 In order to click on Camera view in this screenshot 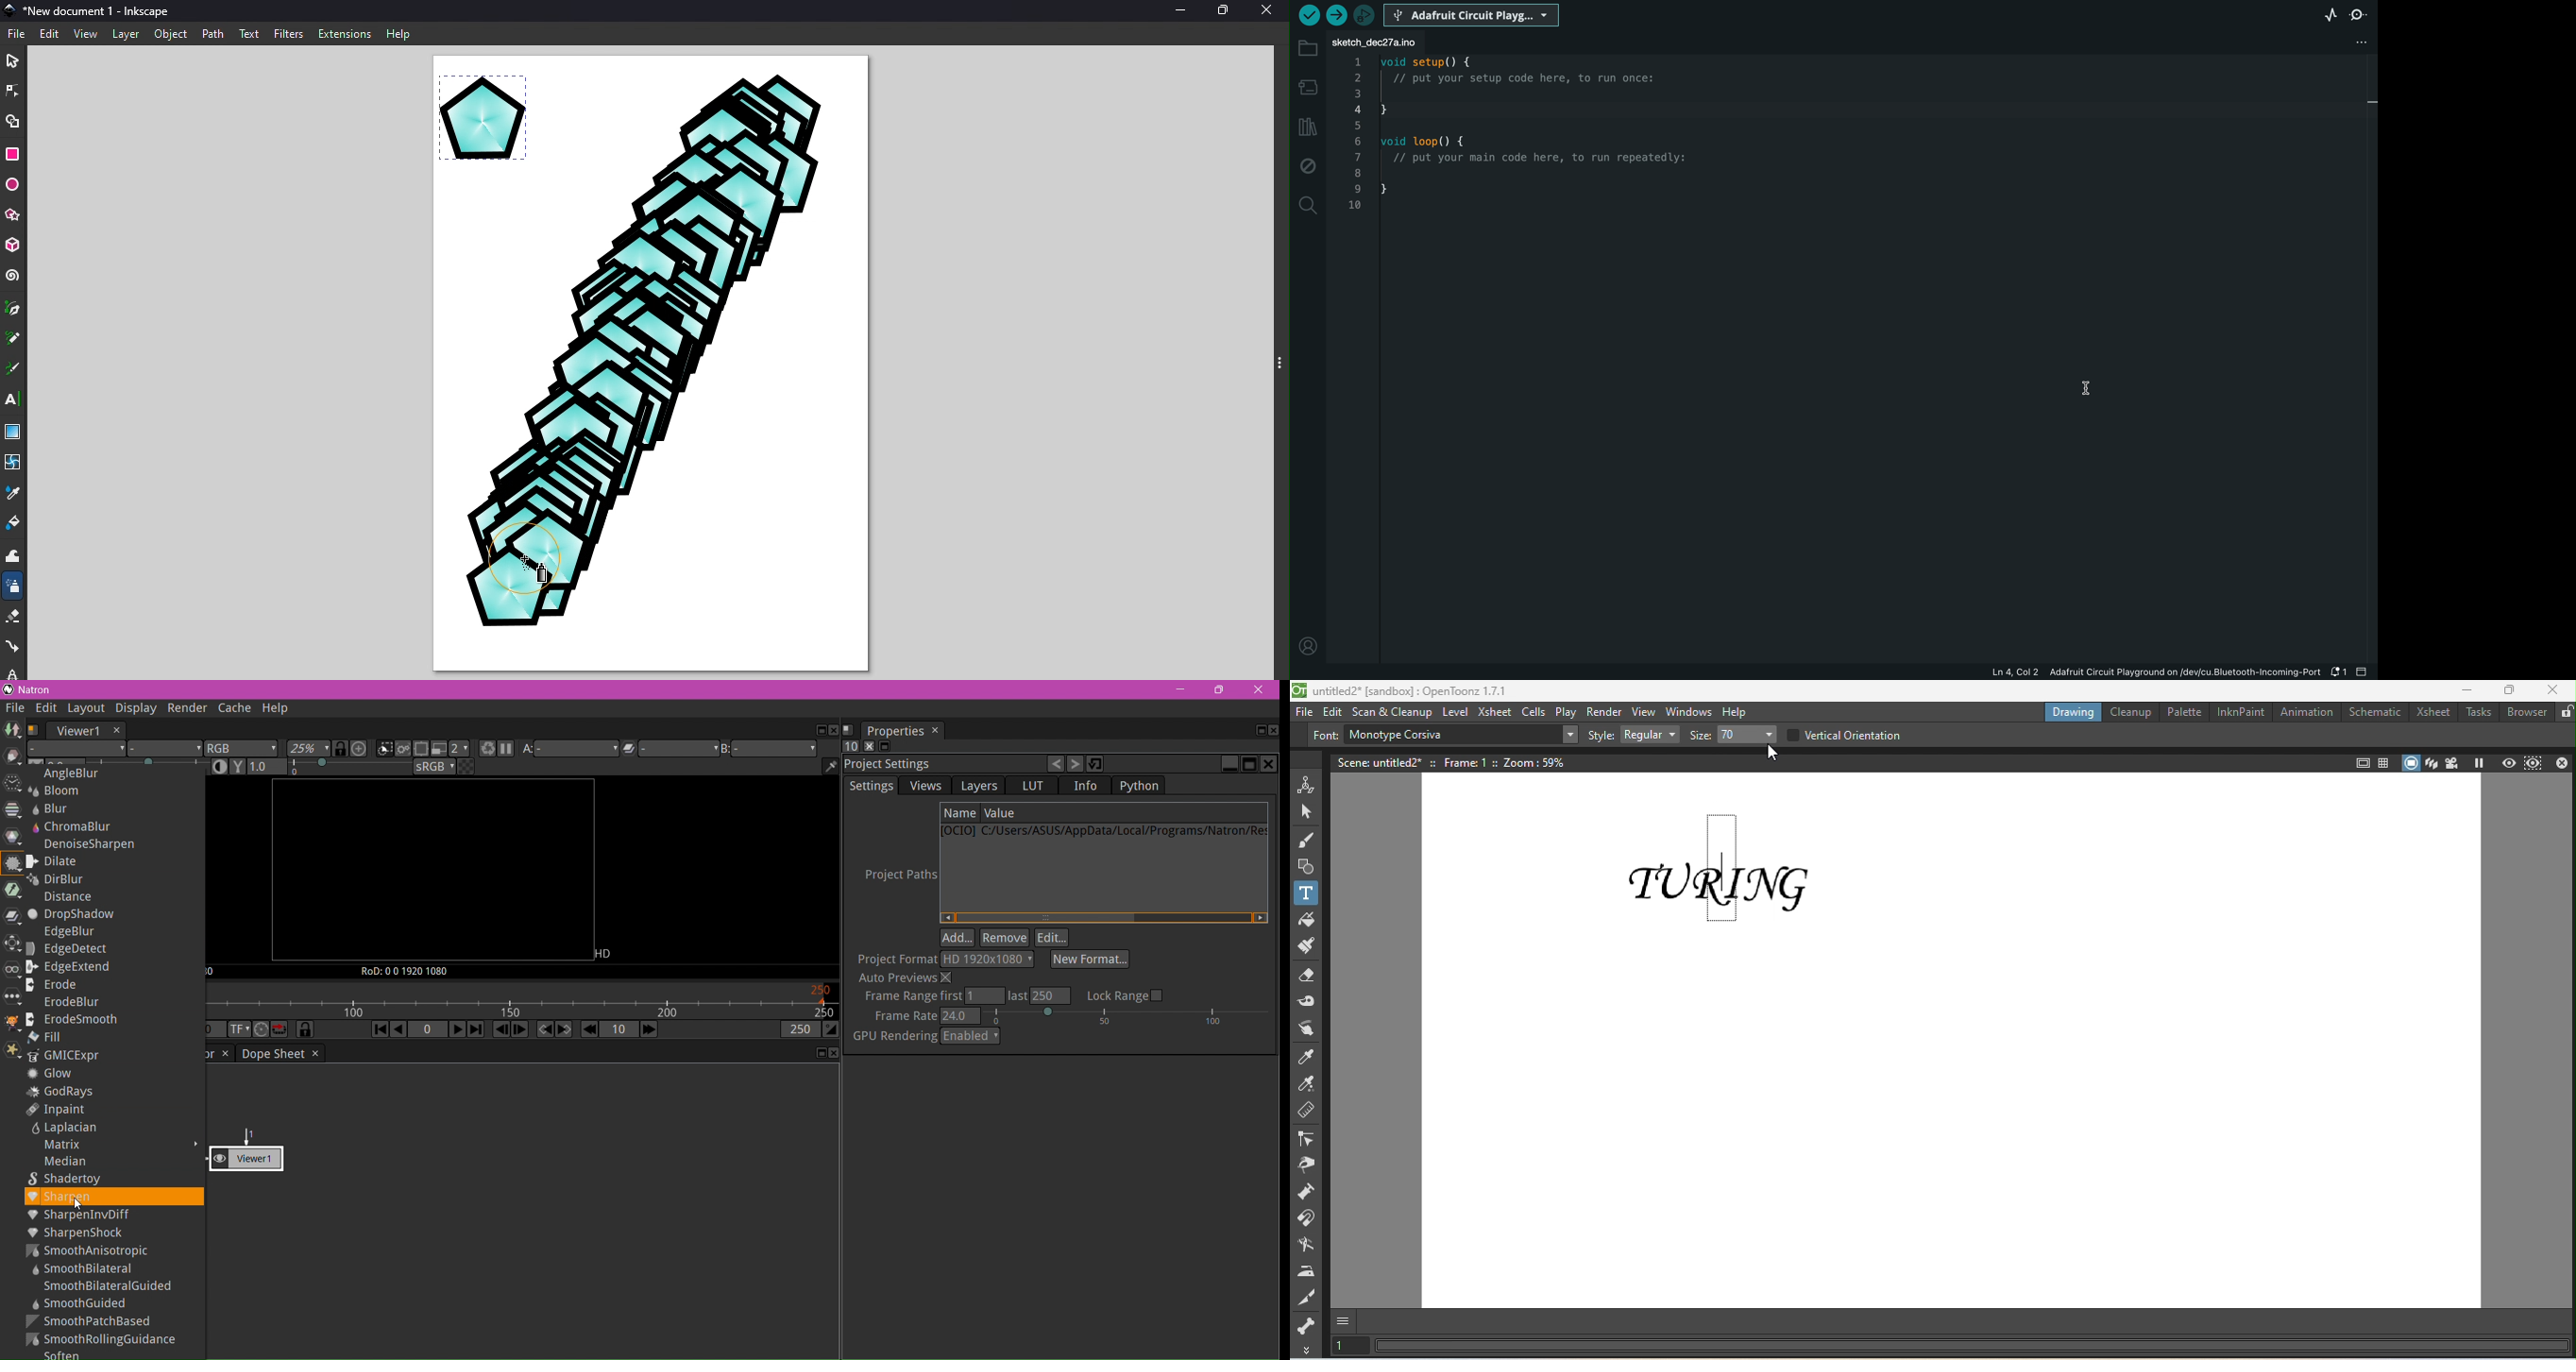, I will do `click(2455, 763)`.